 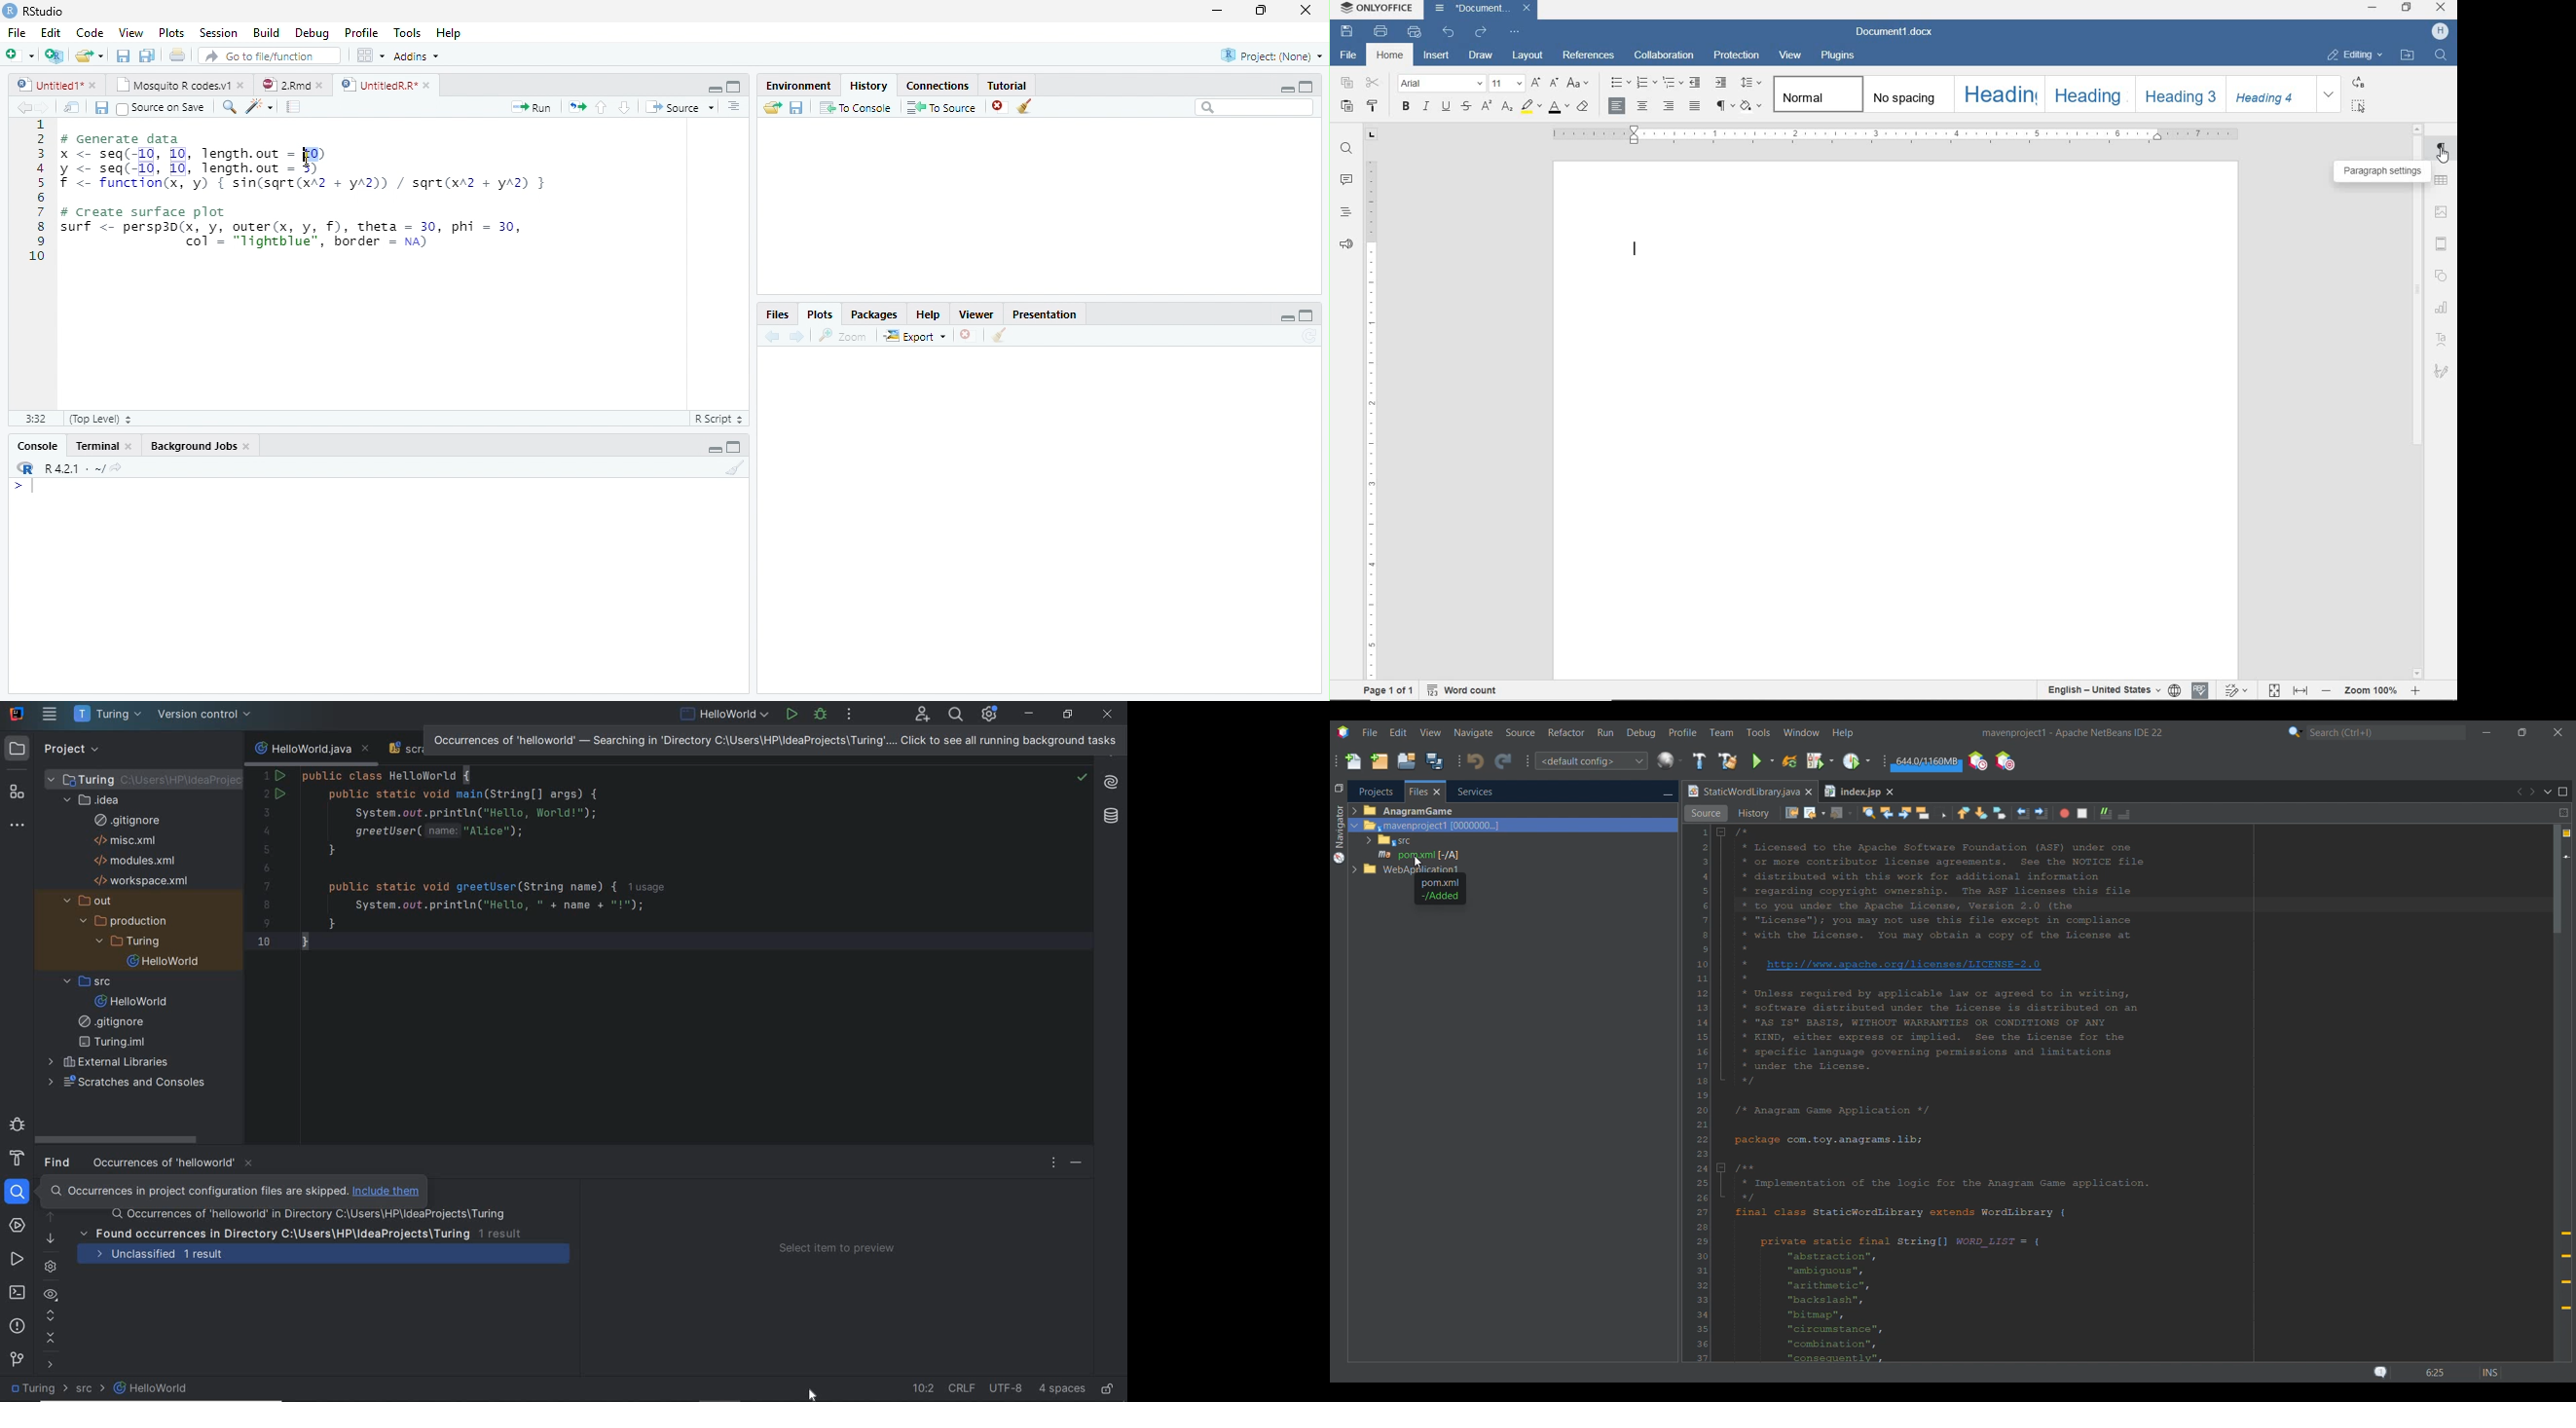 What do you see at coordinates (1392, 54) in the screenshot?
I see `home` at bounding box center [1392, 54].